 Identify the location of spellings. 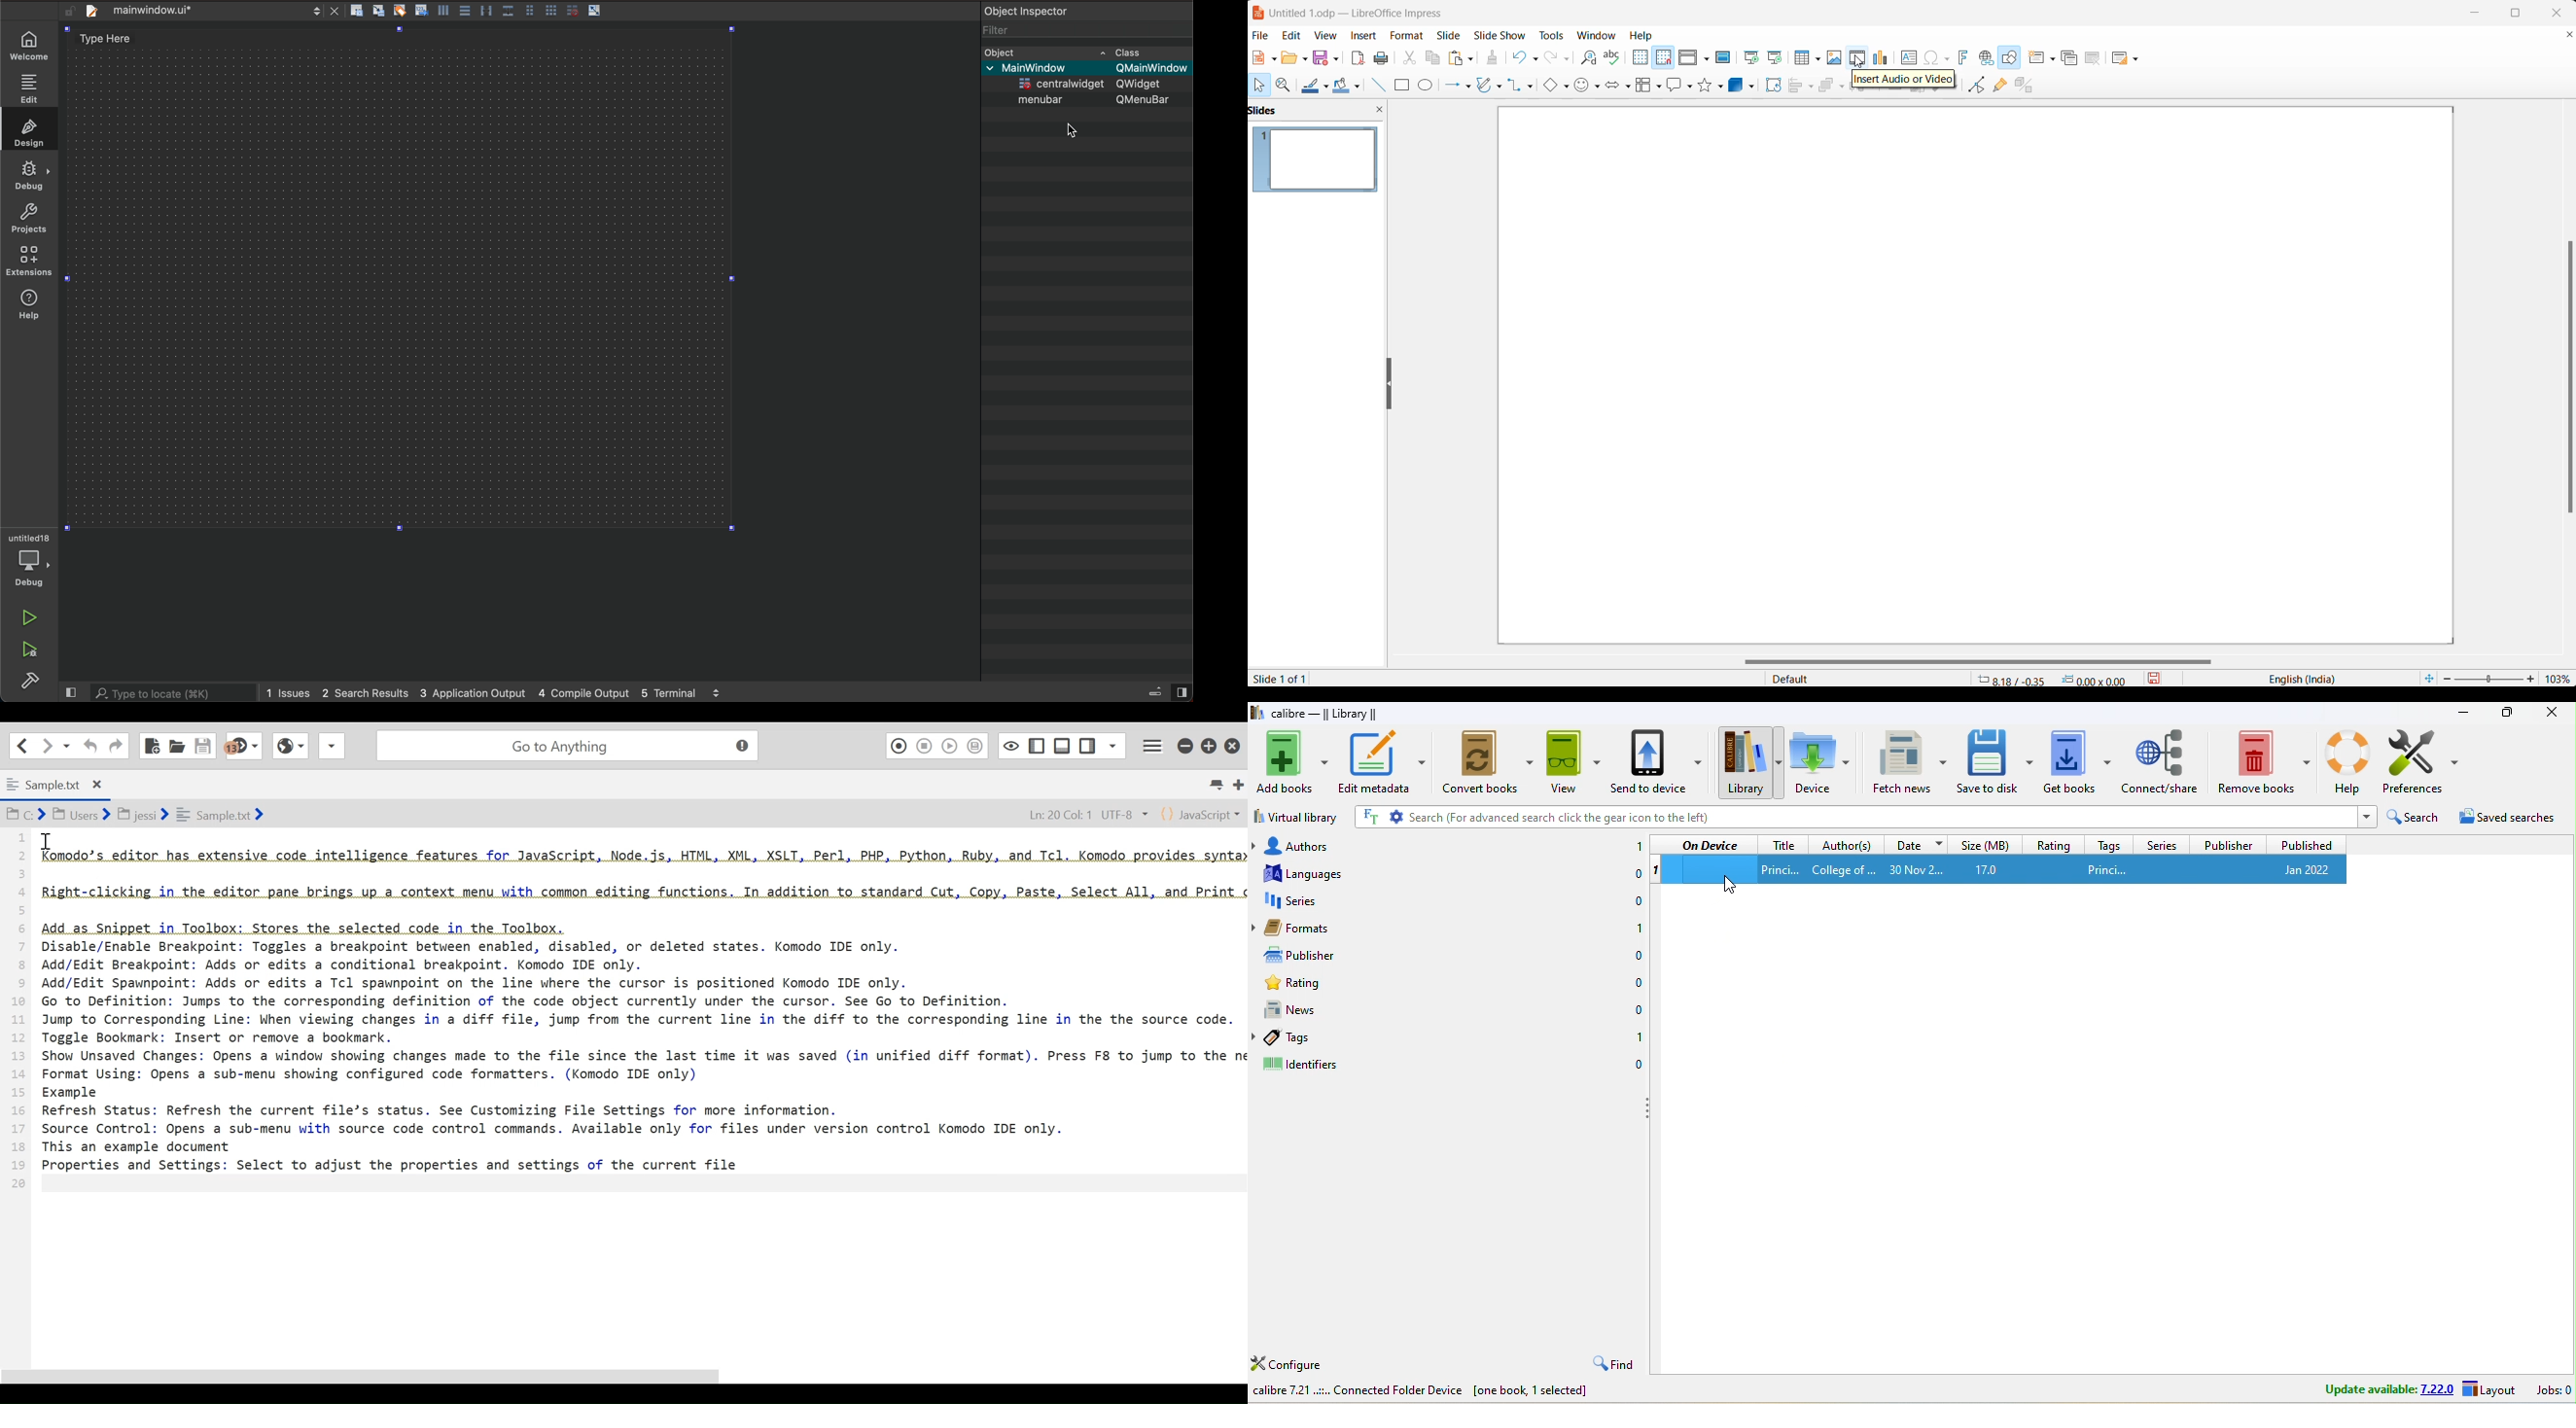
(1613, 56).